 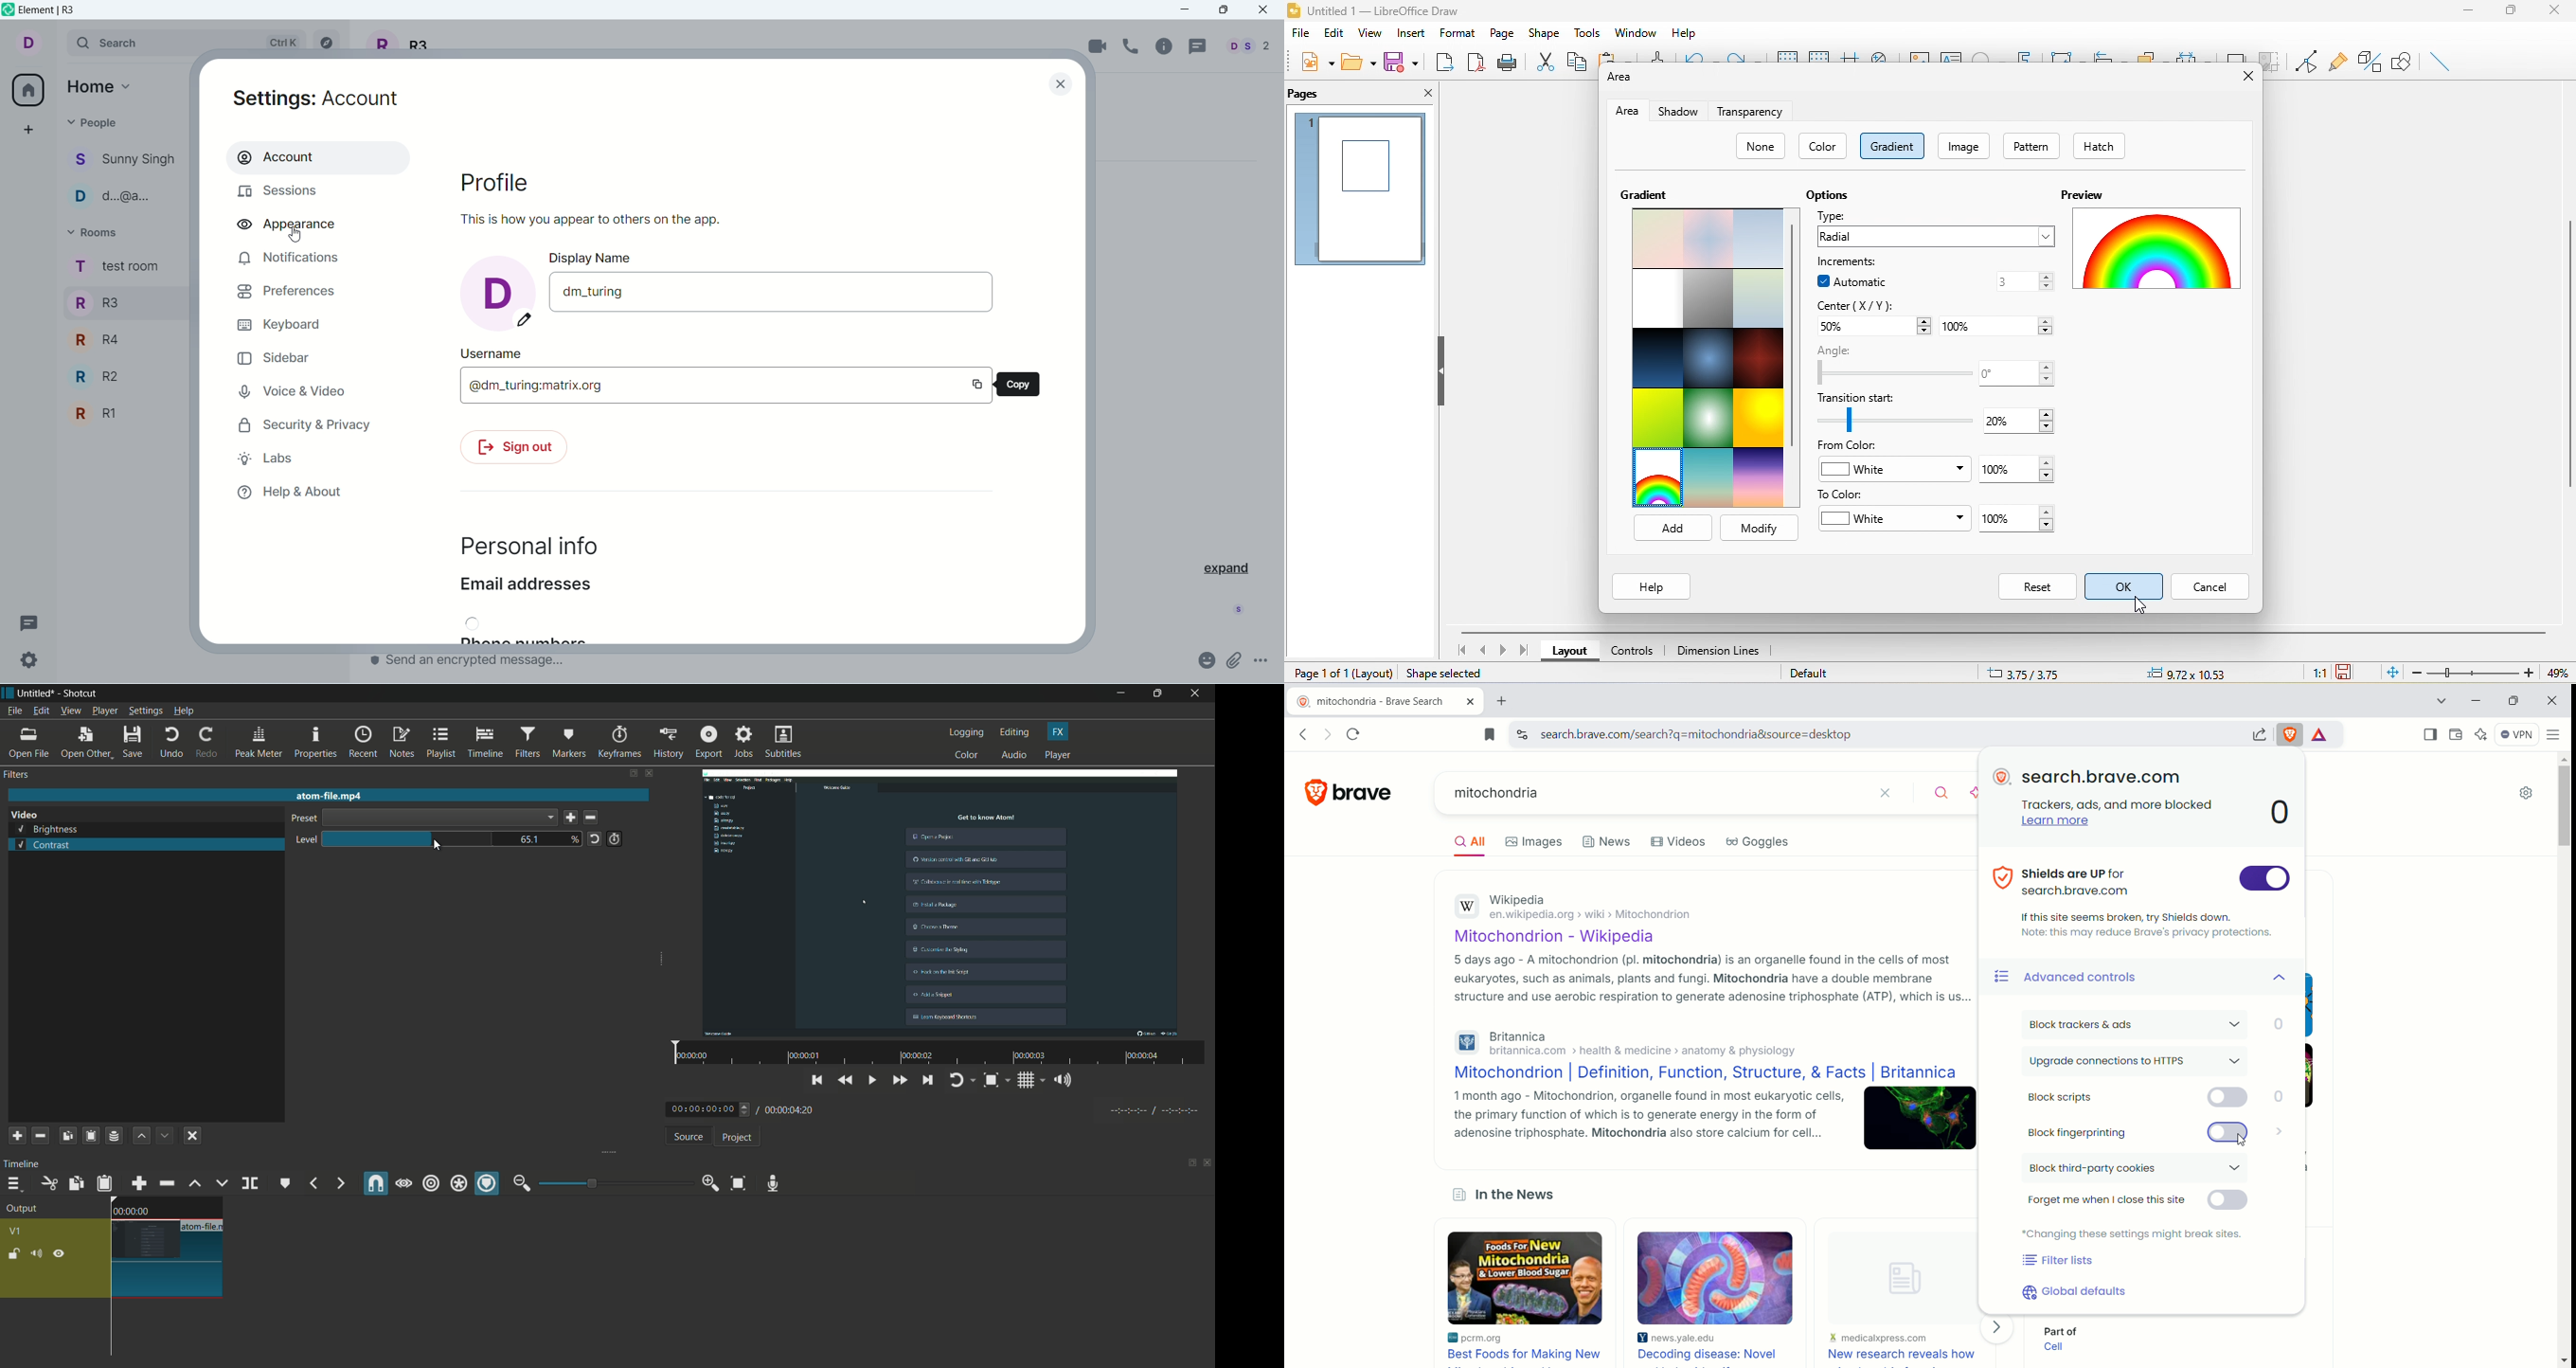 What do you see at coordinates (2567, 361) in the screenshot?
I see `vertical scroll bar` at bounding box center [2567, 361].